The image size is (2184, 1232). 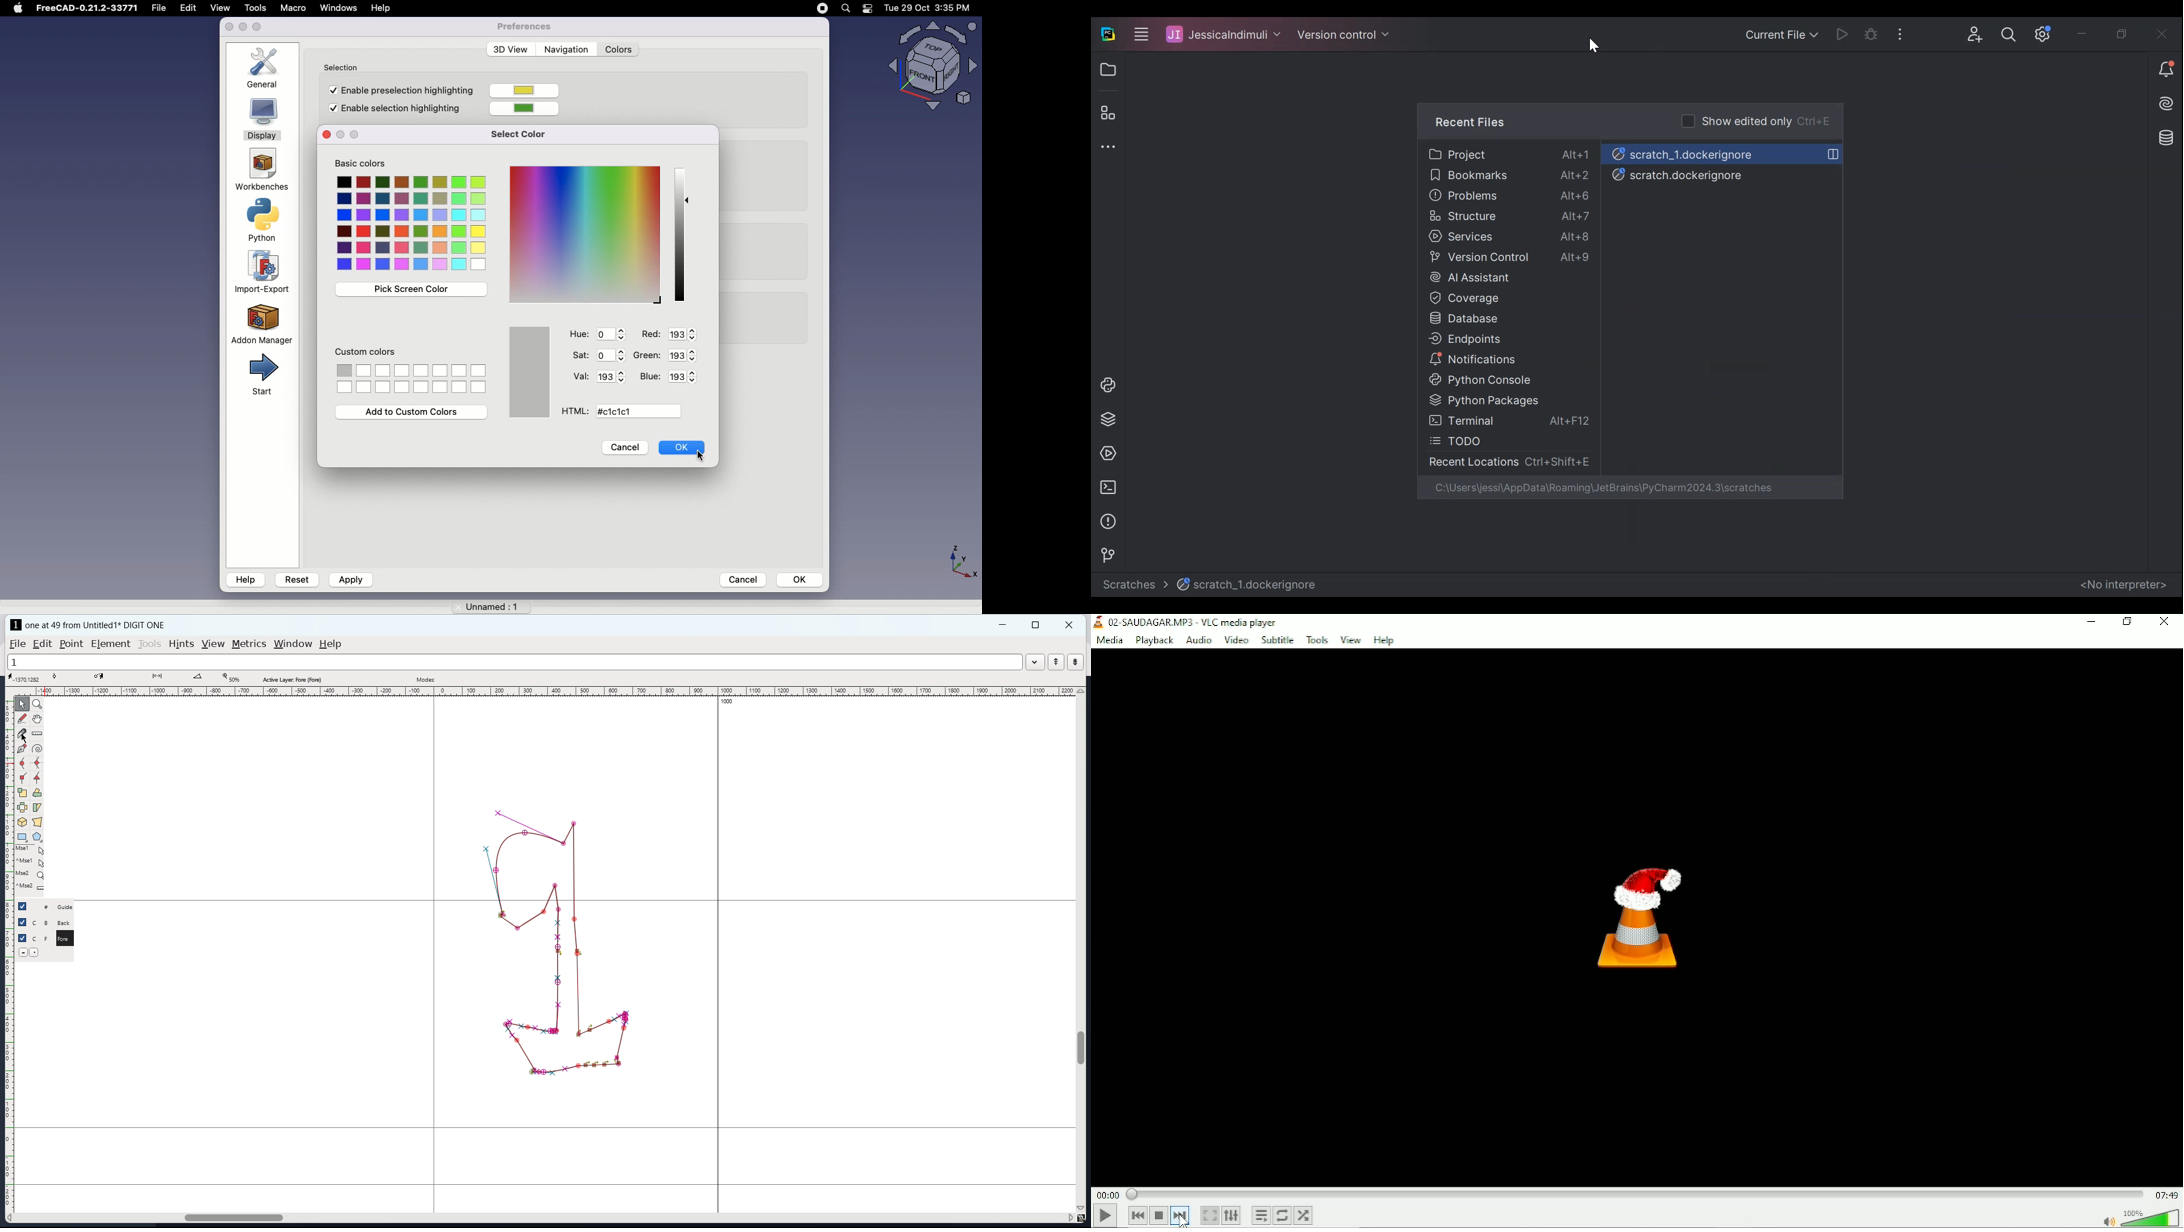 What do you see at coordinates (1109, 639) in the screenshot?
I see `Media` at bounding box center [1109, 639].